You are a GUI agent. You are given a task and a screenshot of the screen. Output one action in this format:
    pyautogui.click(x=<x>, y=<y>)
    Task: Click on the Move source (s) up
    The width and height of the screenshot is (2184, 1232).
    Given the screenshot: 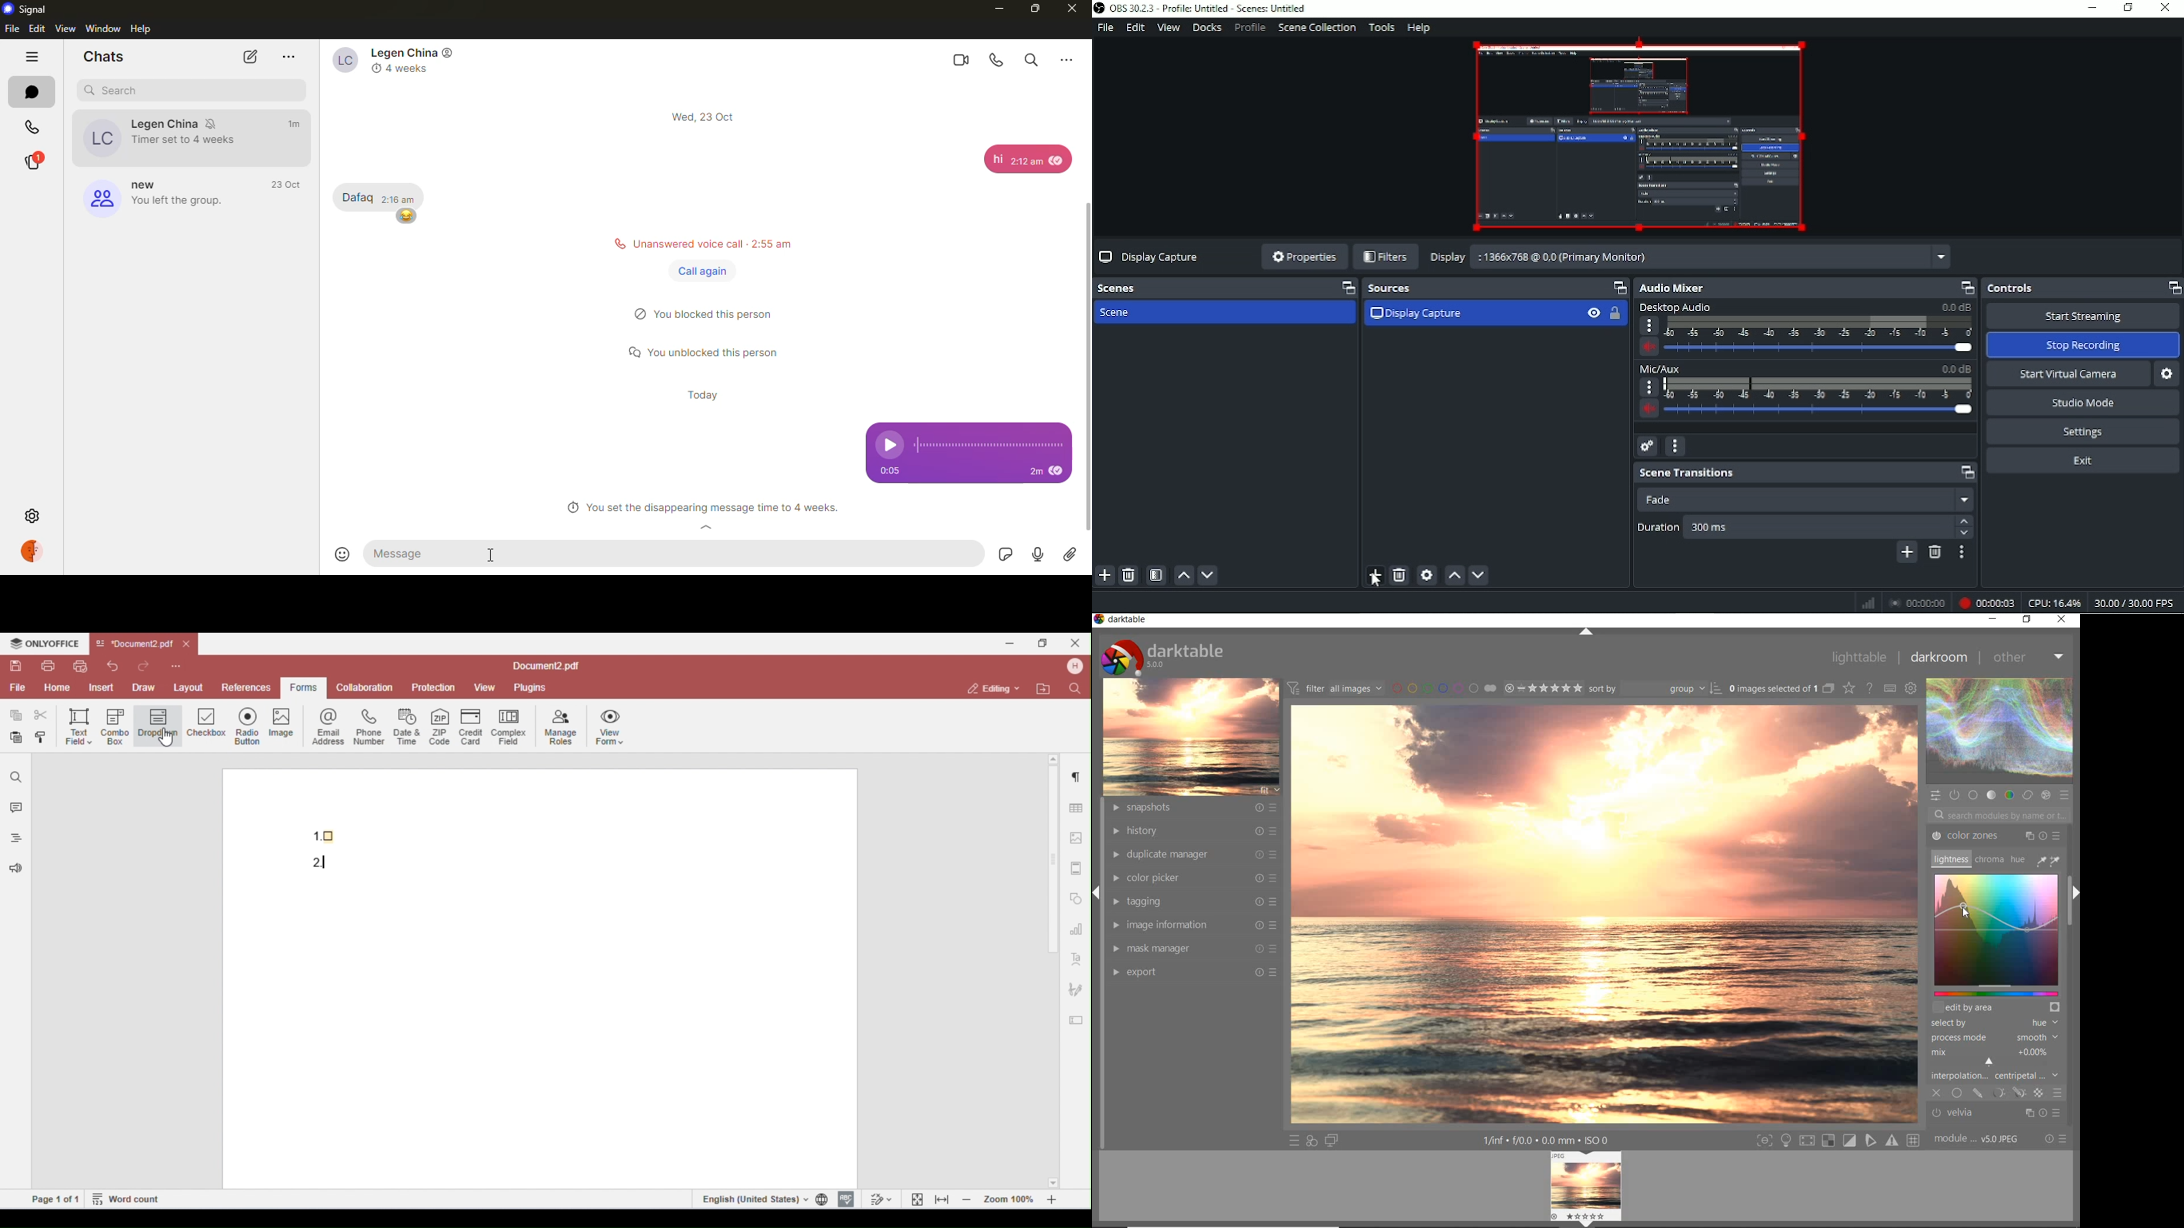 What is the action you would take?
    pyautogui.click(x=1455, y=576)
    